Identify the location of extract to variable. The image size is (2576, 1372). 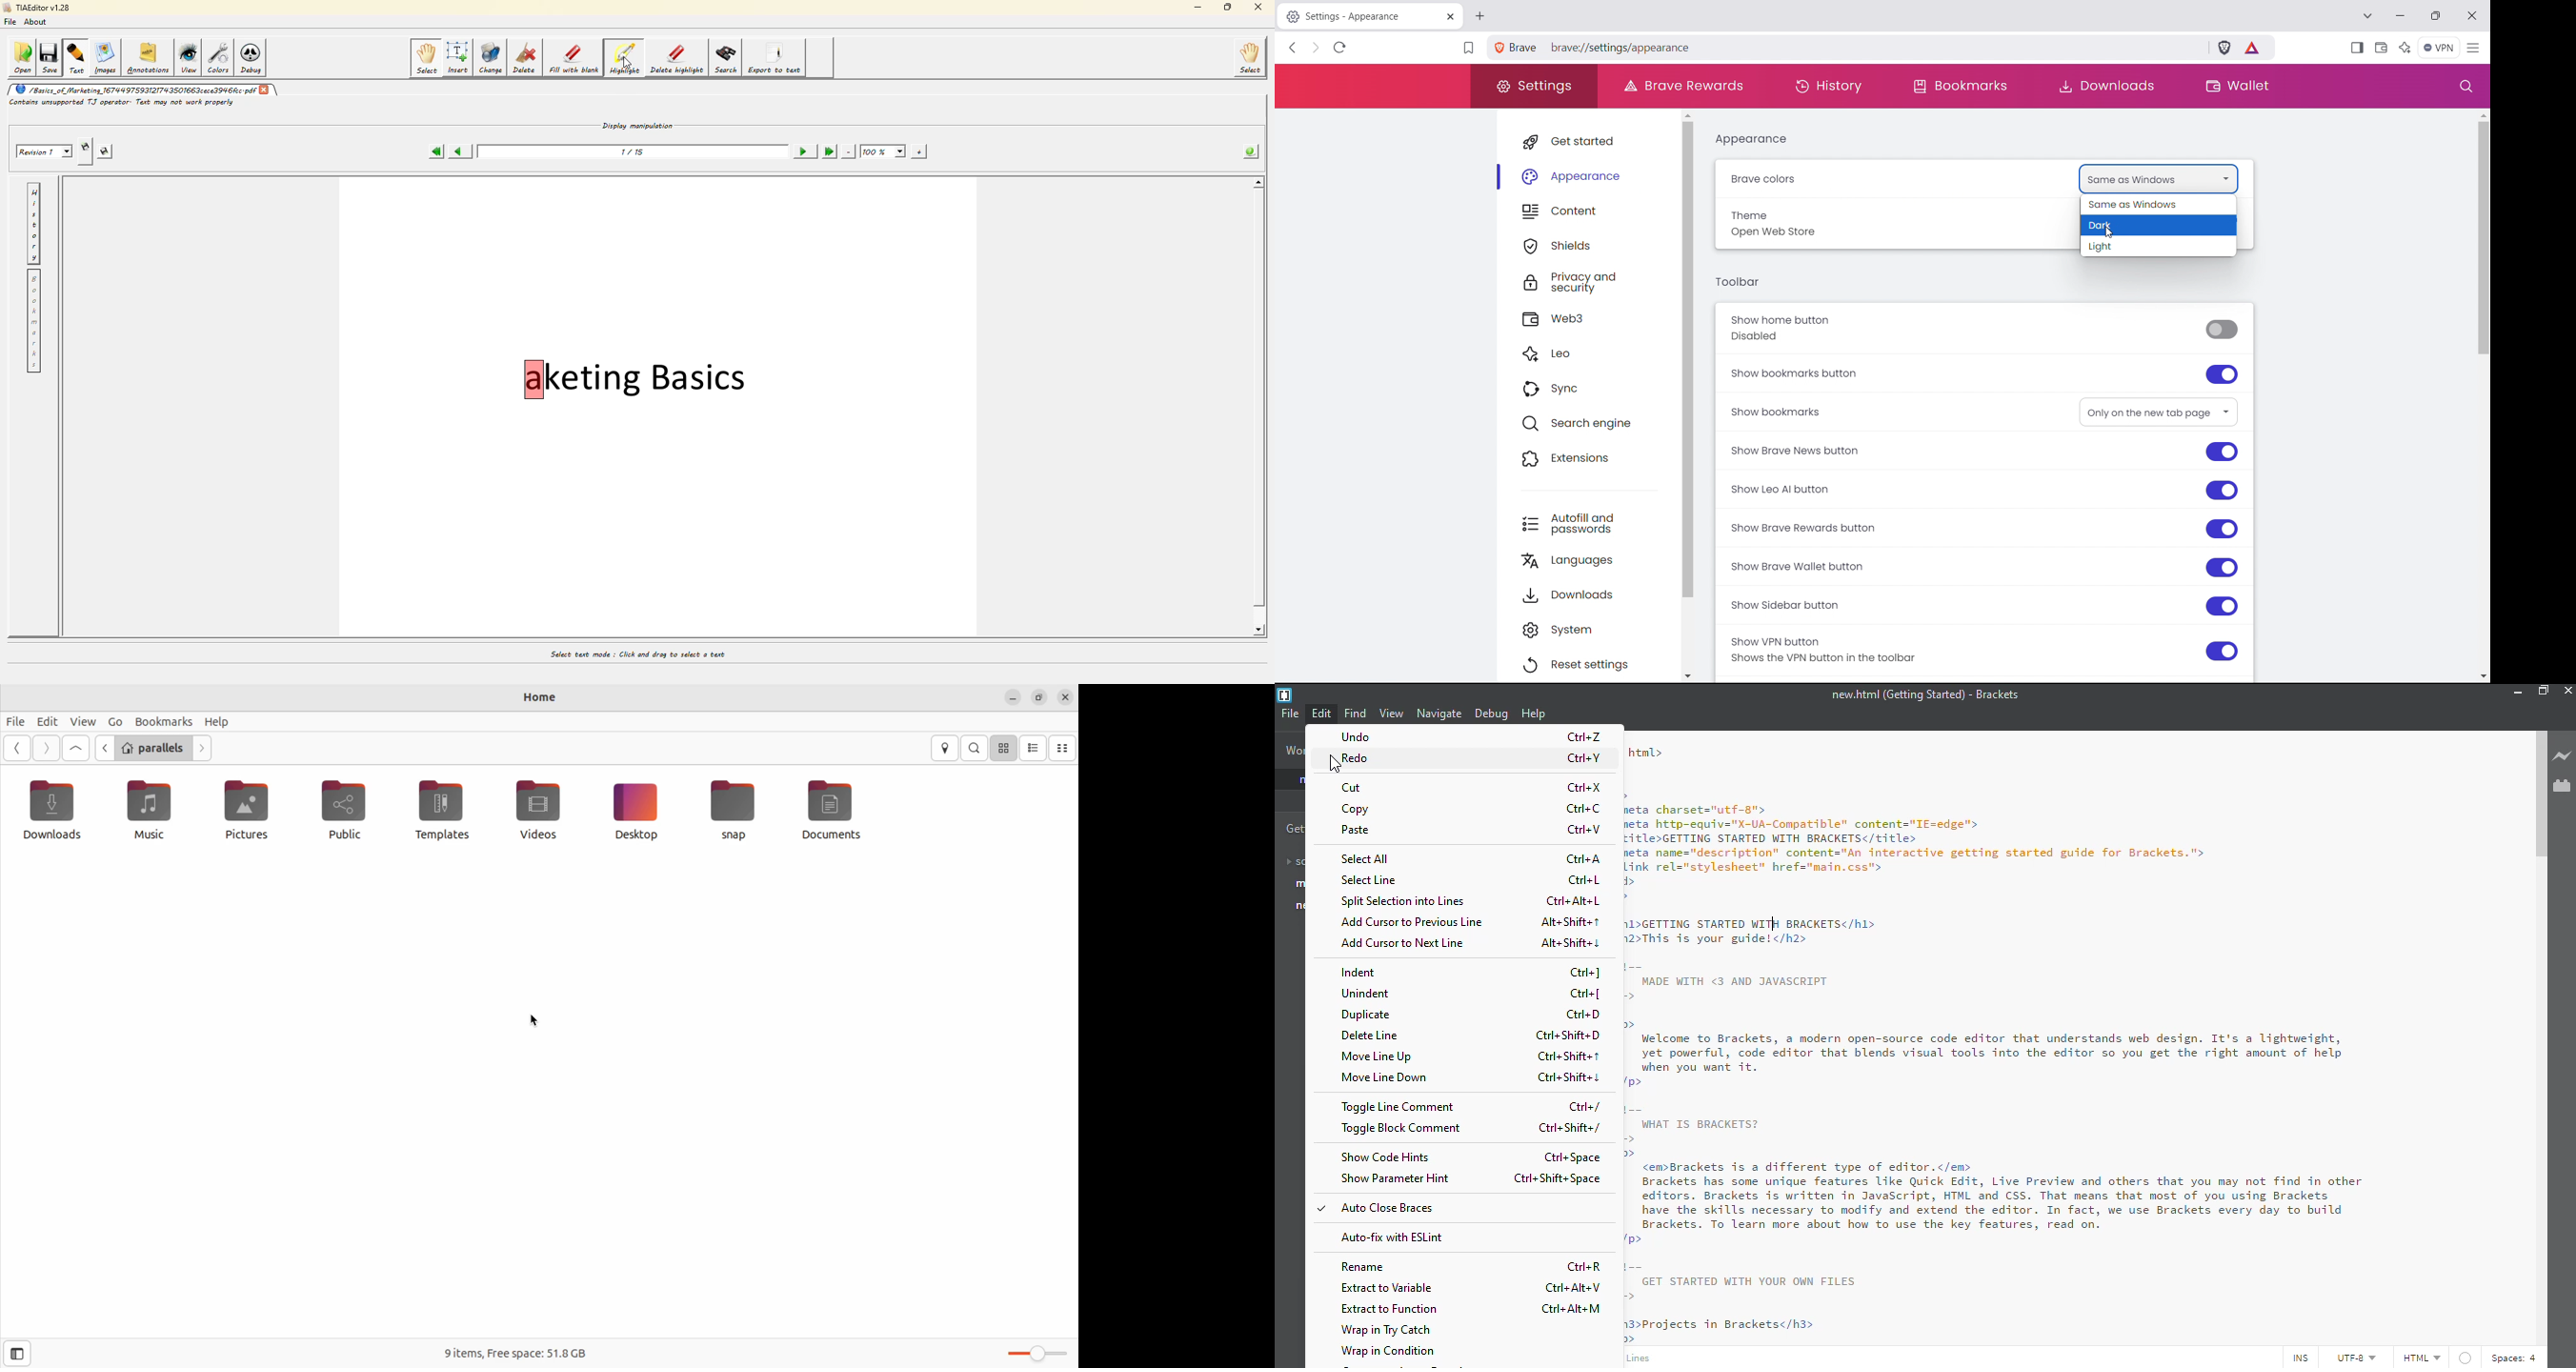
(1391, 1288).